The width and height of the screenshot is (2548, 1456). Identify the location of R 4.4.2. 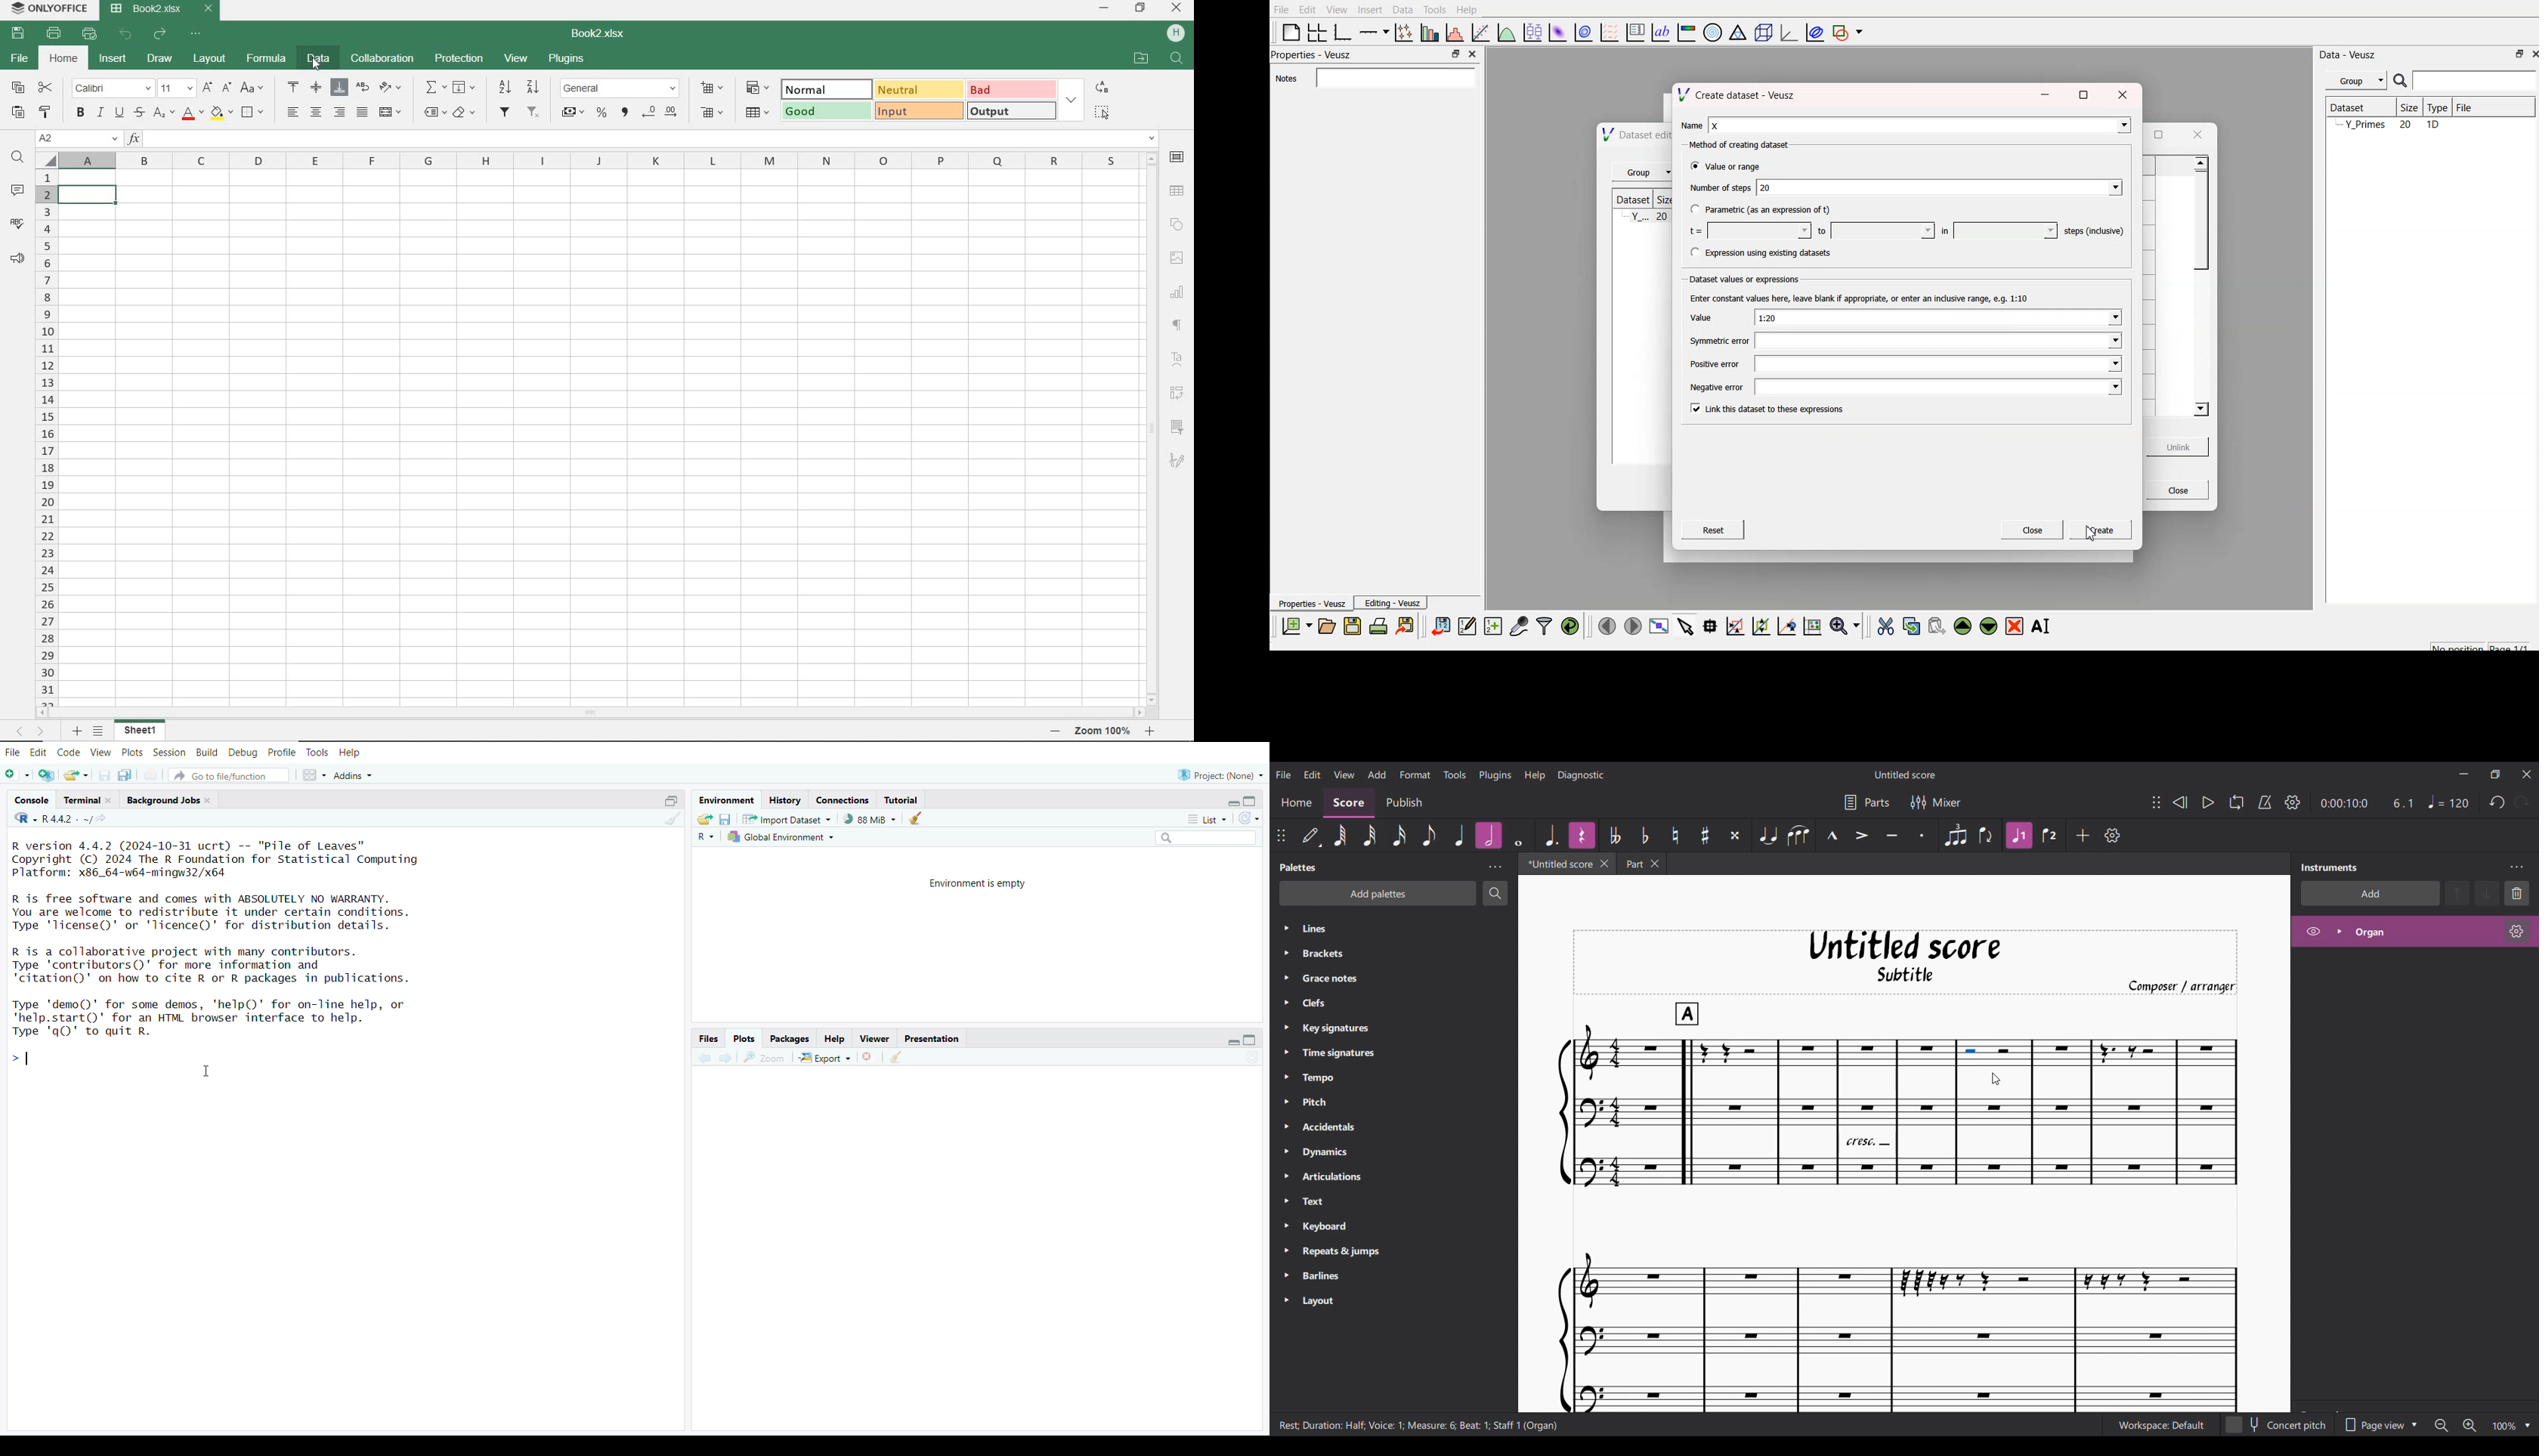
(54, 819).